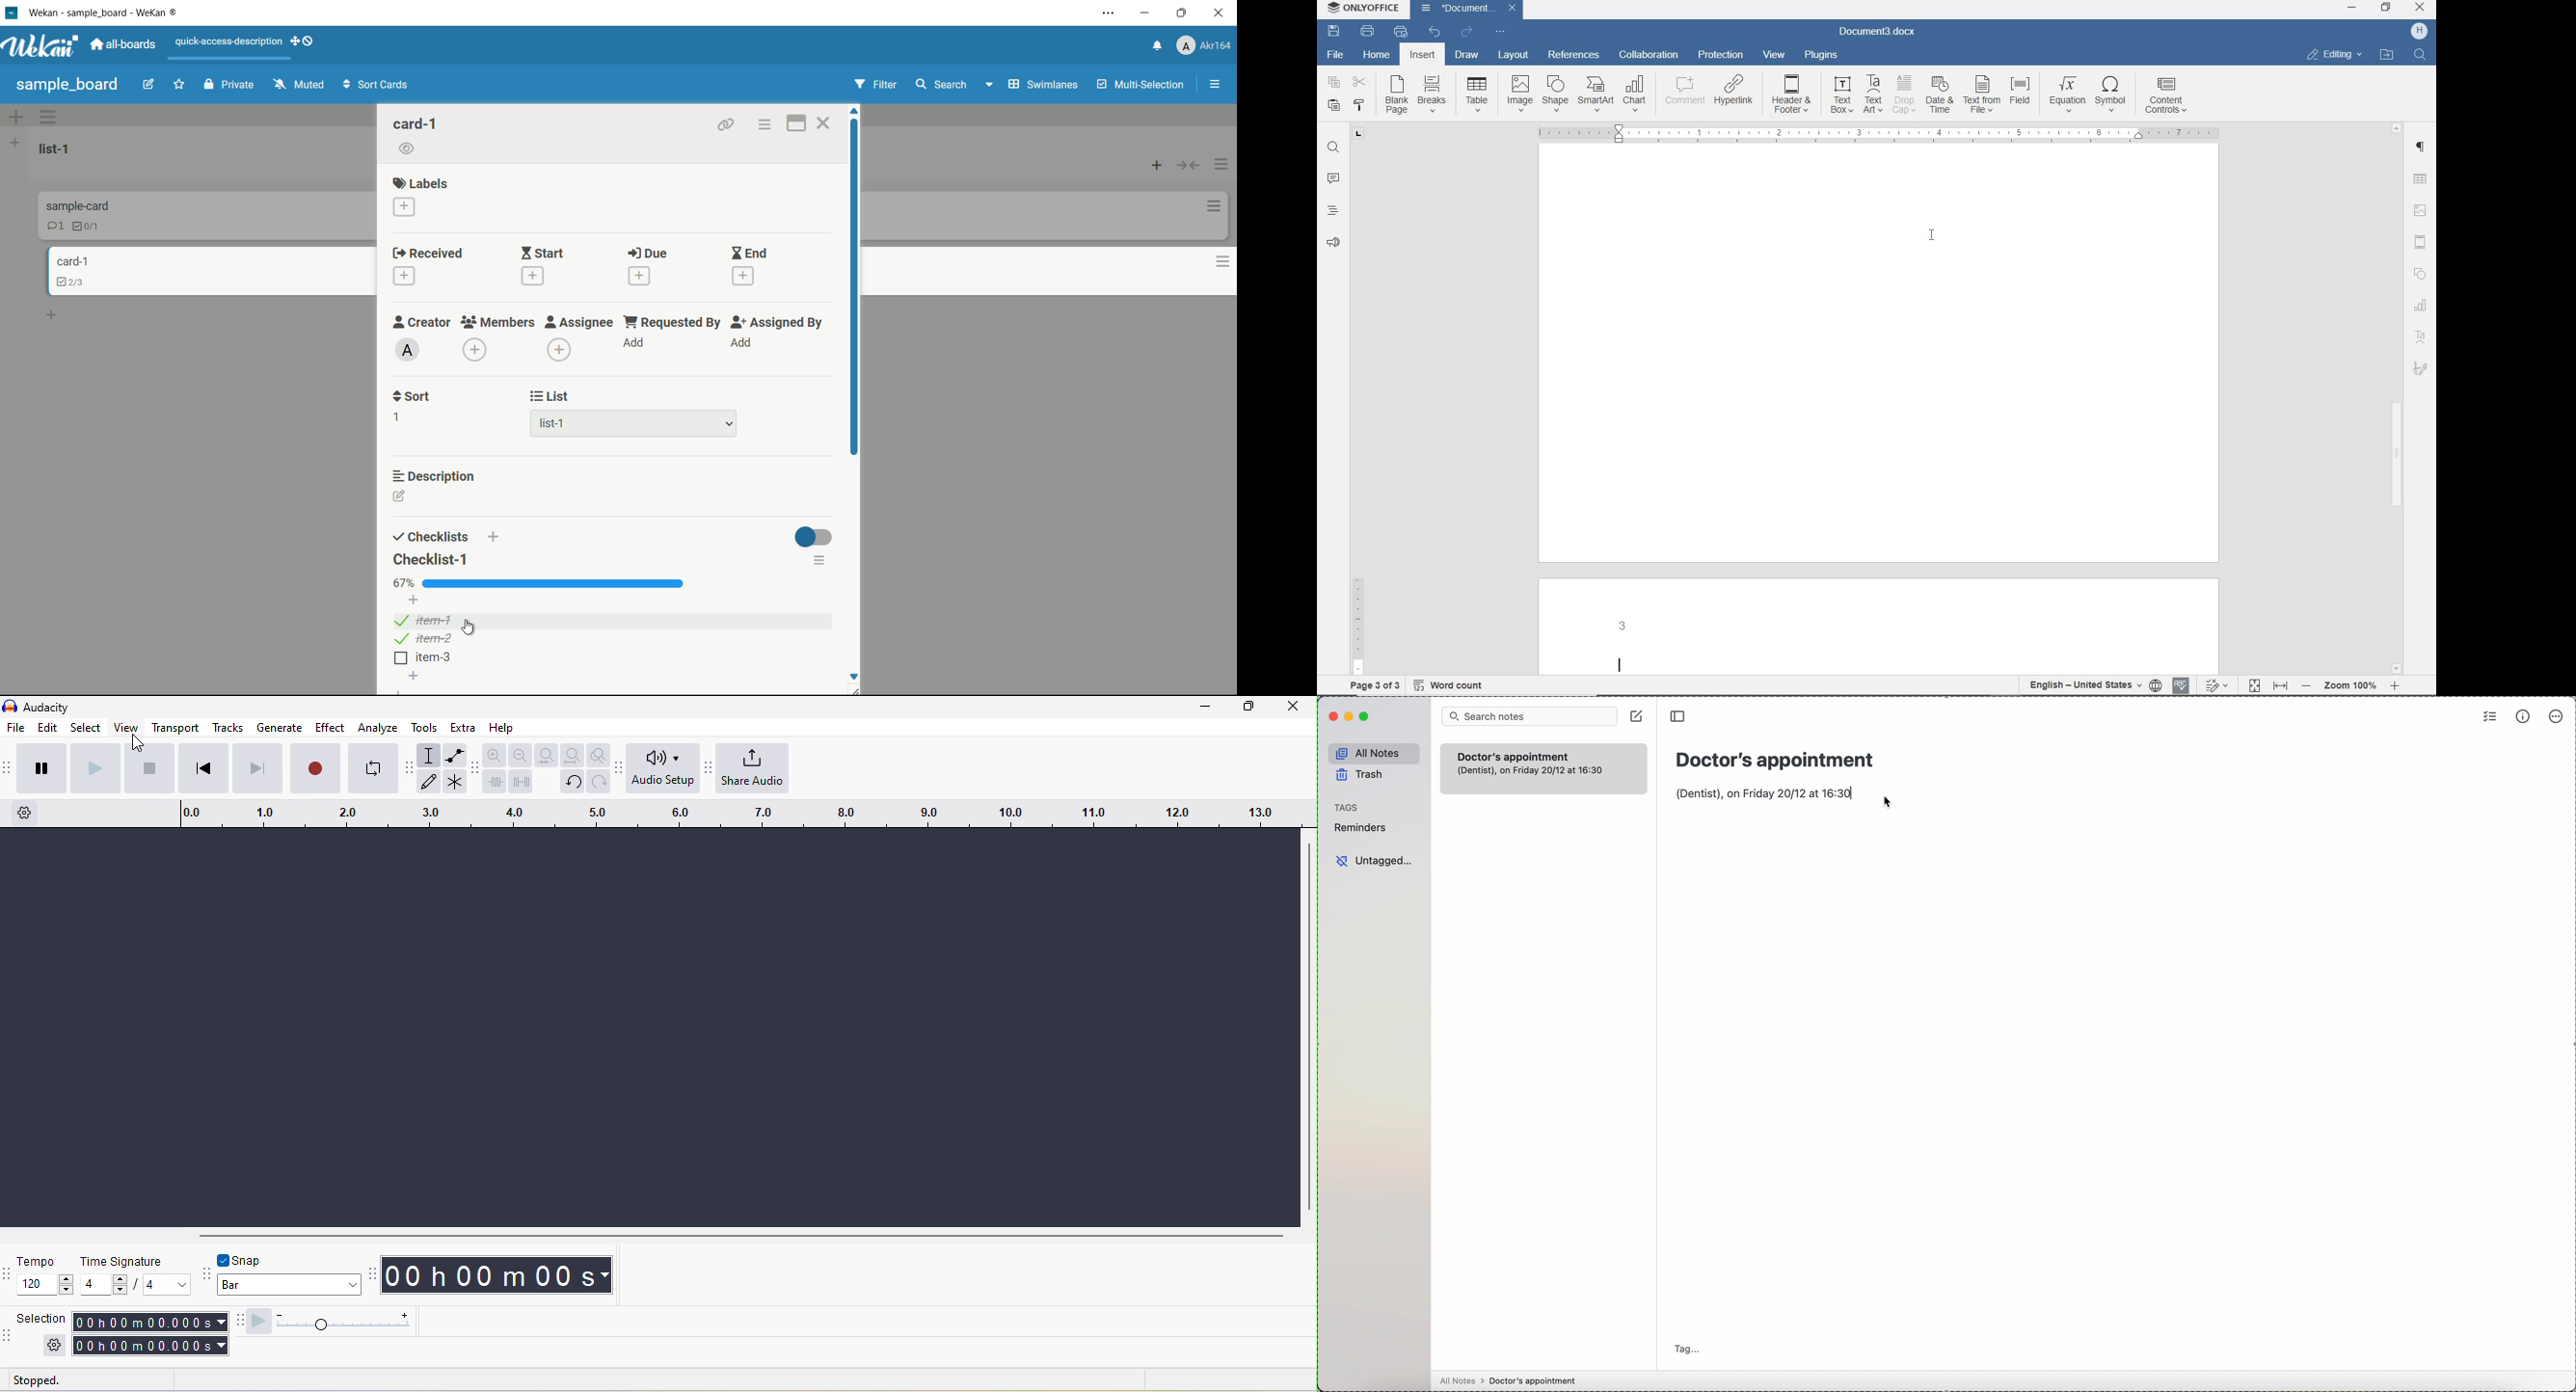  What do you see at coordinates (289, 1284) in the screenshot?
I see `select snapping` at bounding box center [289, 1284].